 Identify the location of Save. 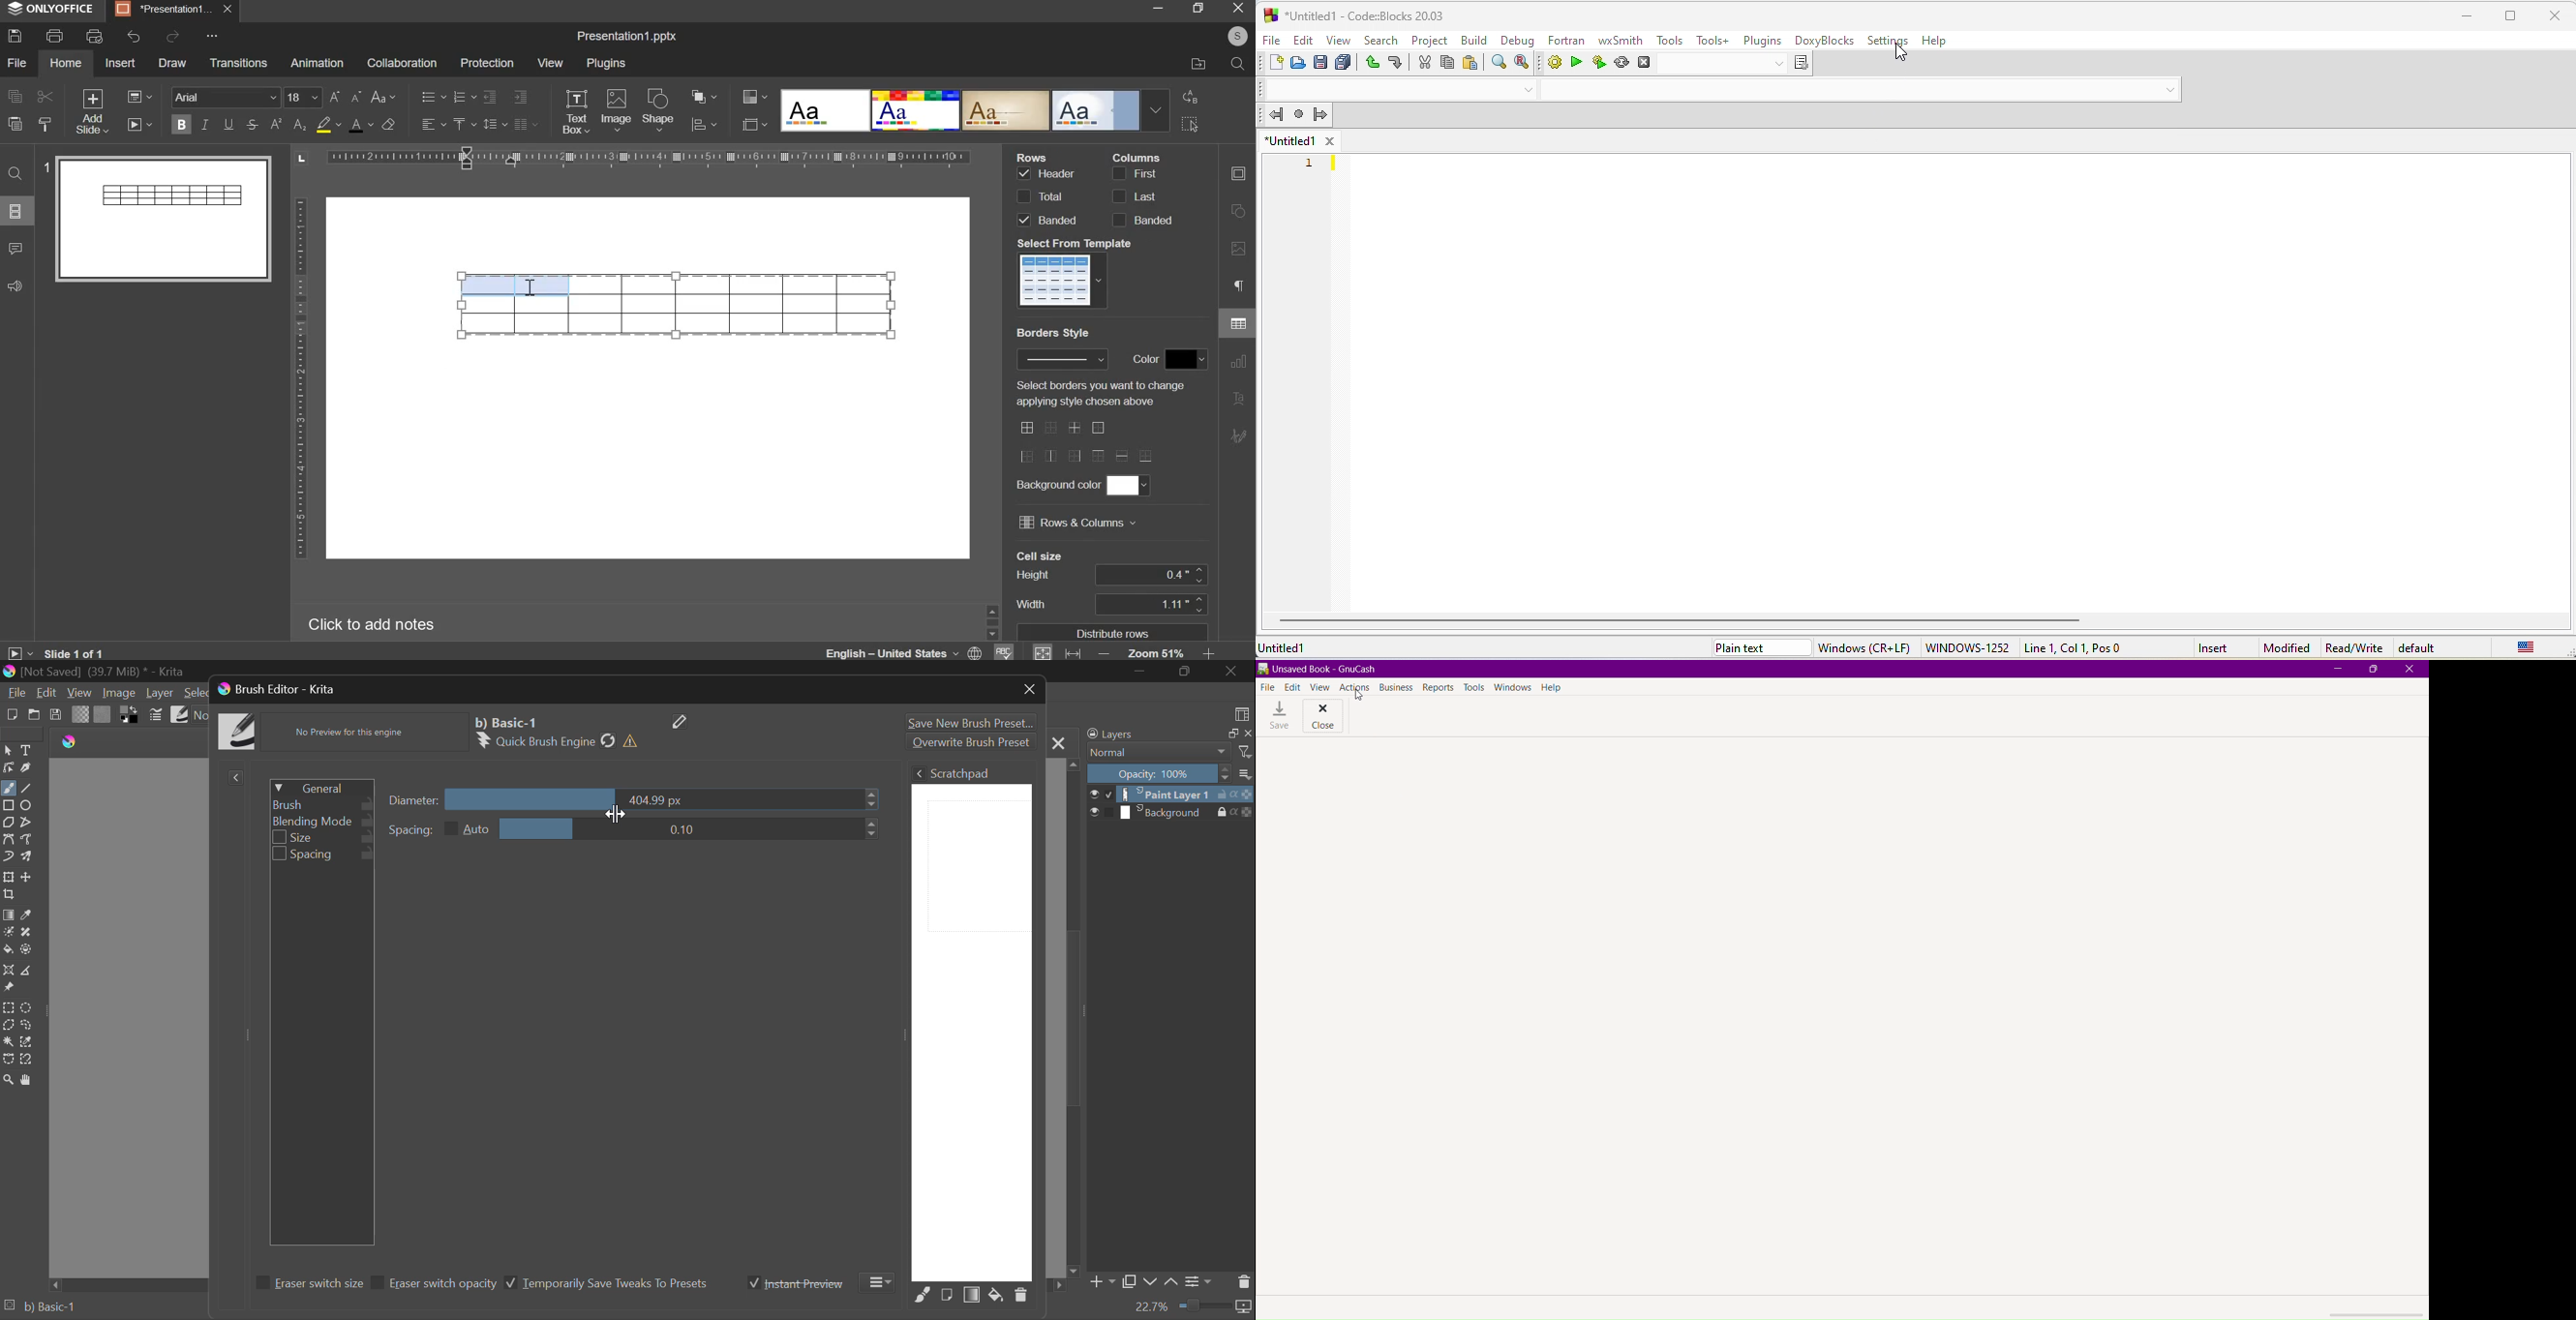
(56, 715).